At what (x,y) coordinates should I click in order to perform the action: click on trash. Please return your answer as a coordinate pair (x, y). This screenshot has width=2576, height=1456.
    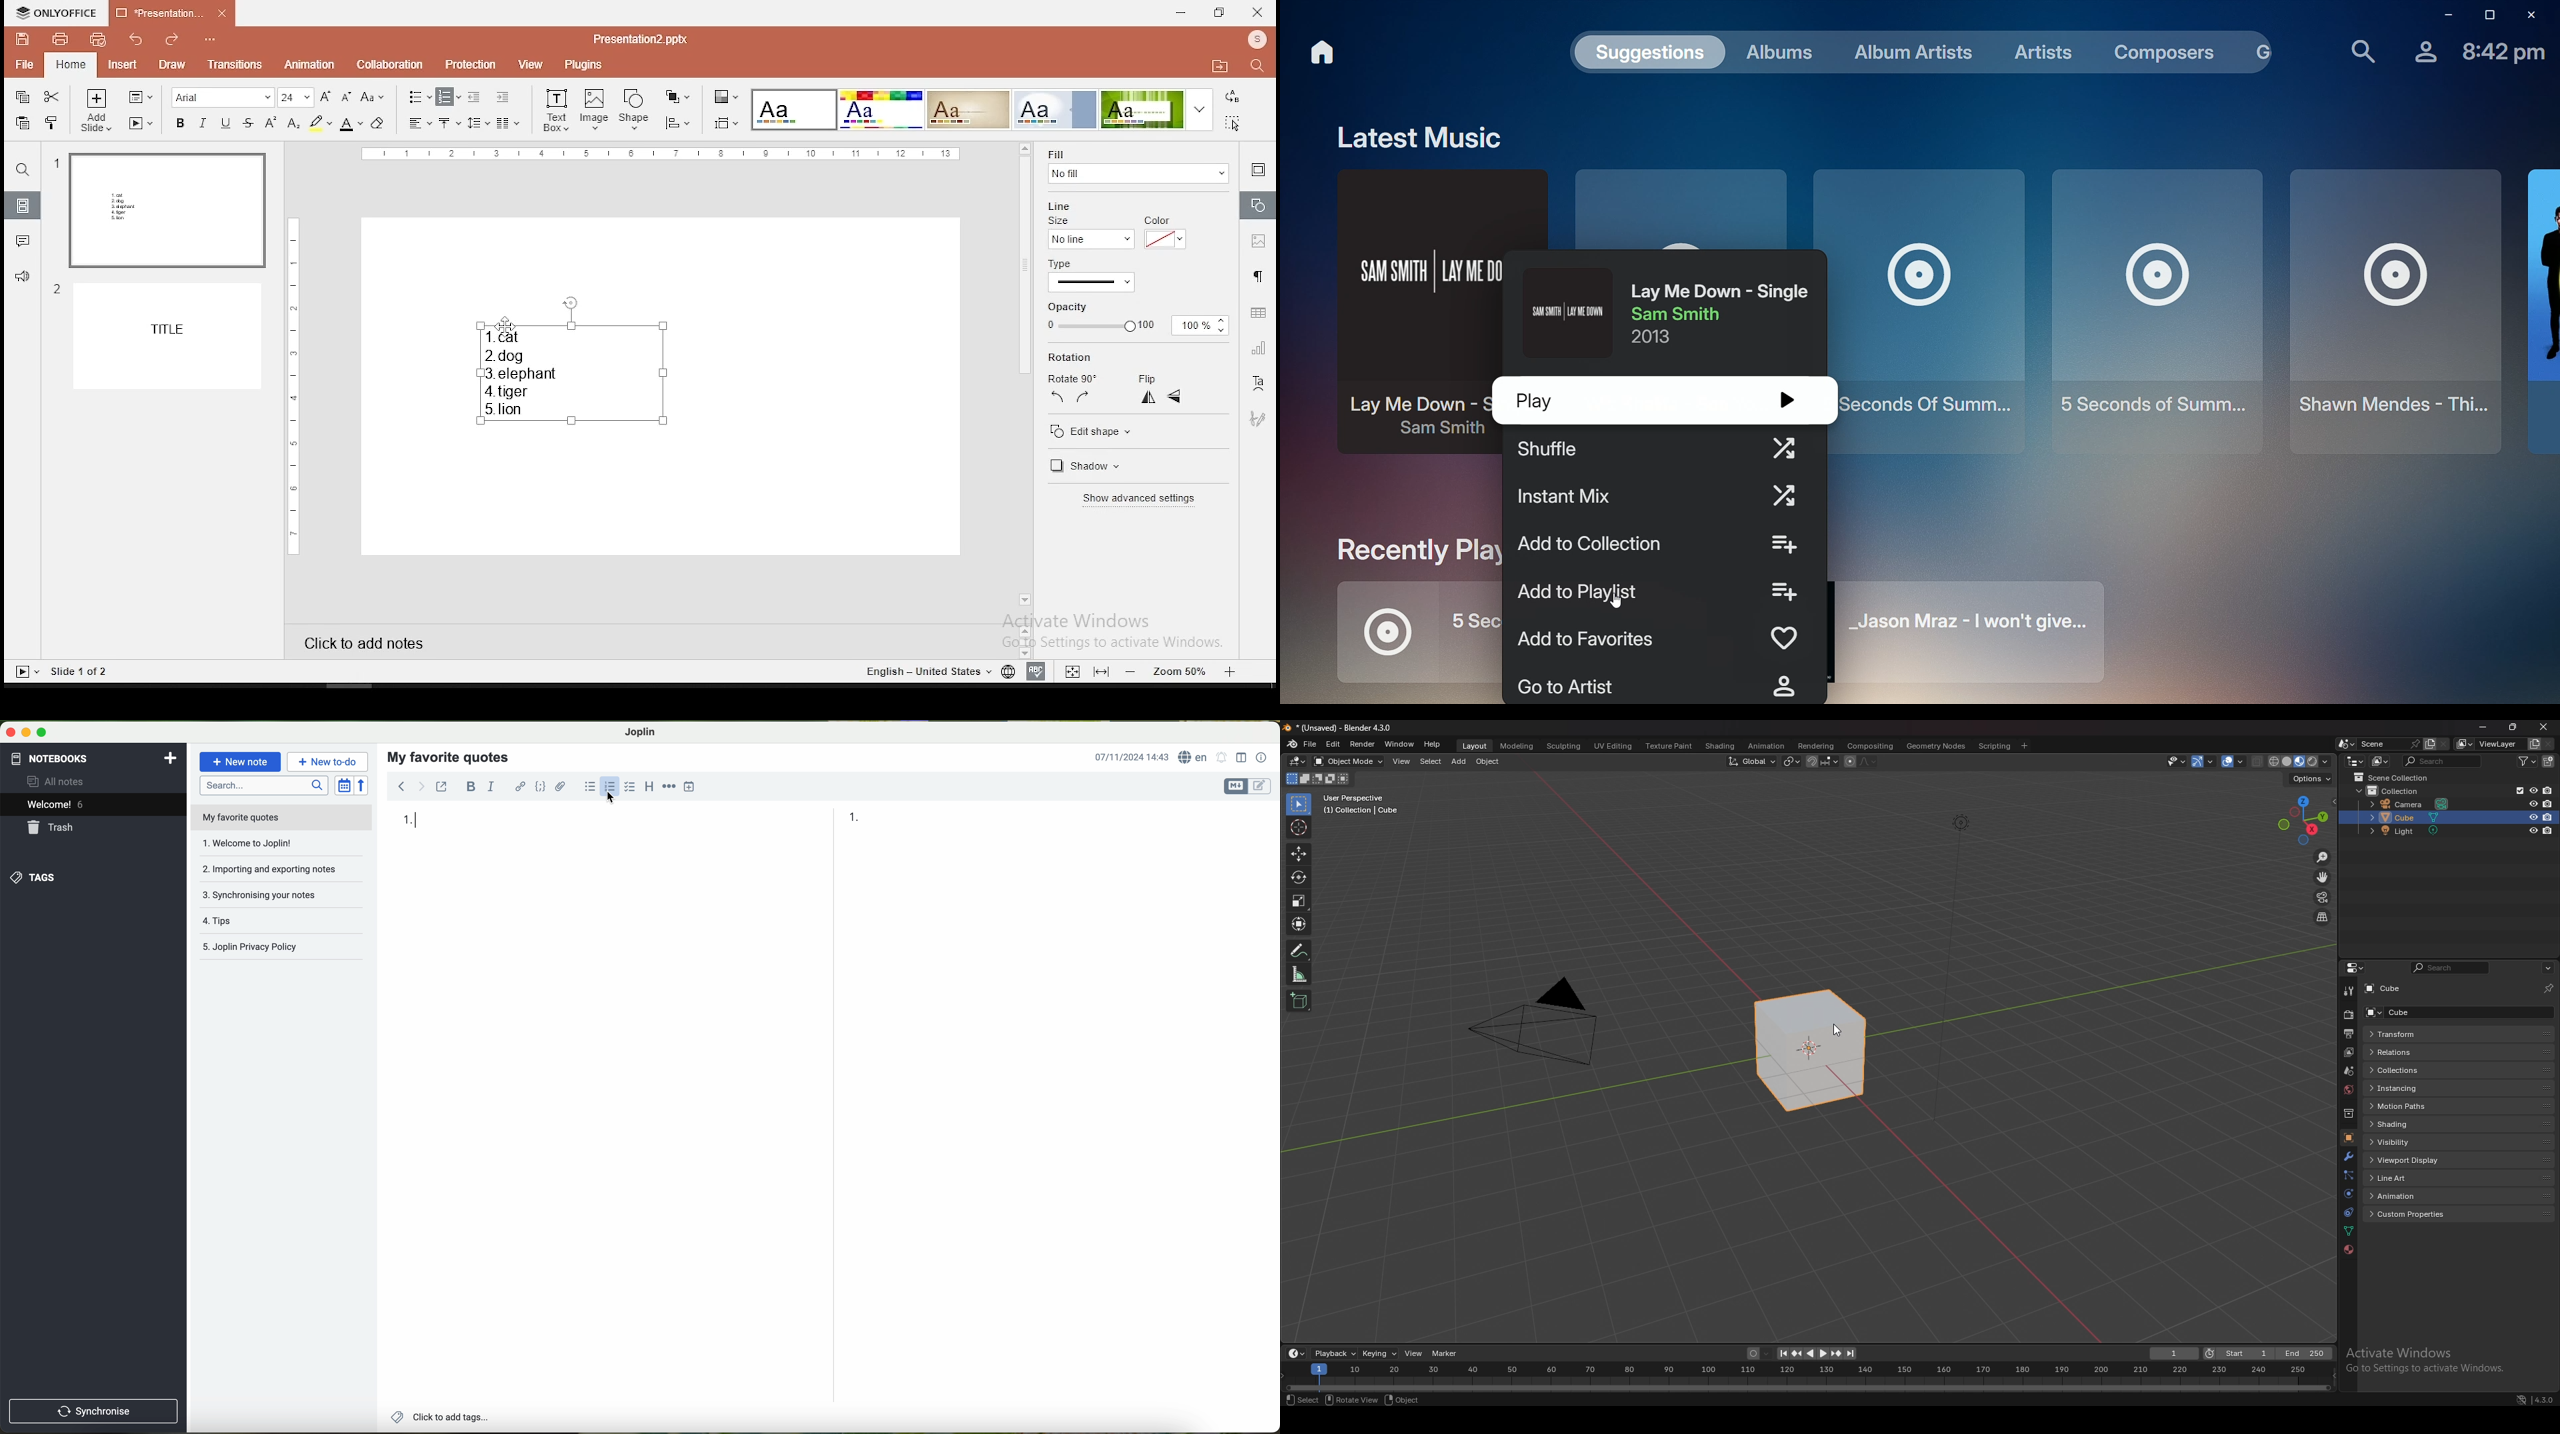
    Looking at the image, I should click on (94, 828).